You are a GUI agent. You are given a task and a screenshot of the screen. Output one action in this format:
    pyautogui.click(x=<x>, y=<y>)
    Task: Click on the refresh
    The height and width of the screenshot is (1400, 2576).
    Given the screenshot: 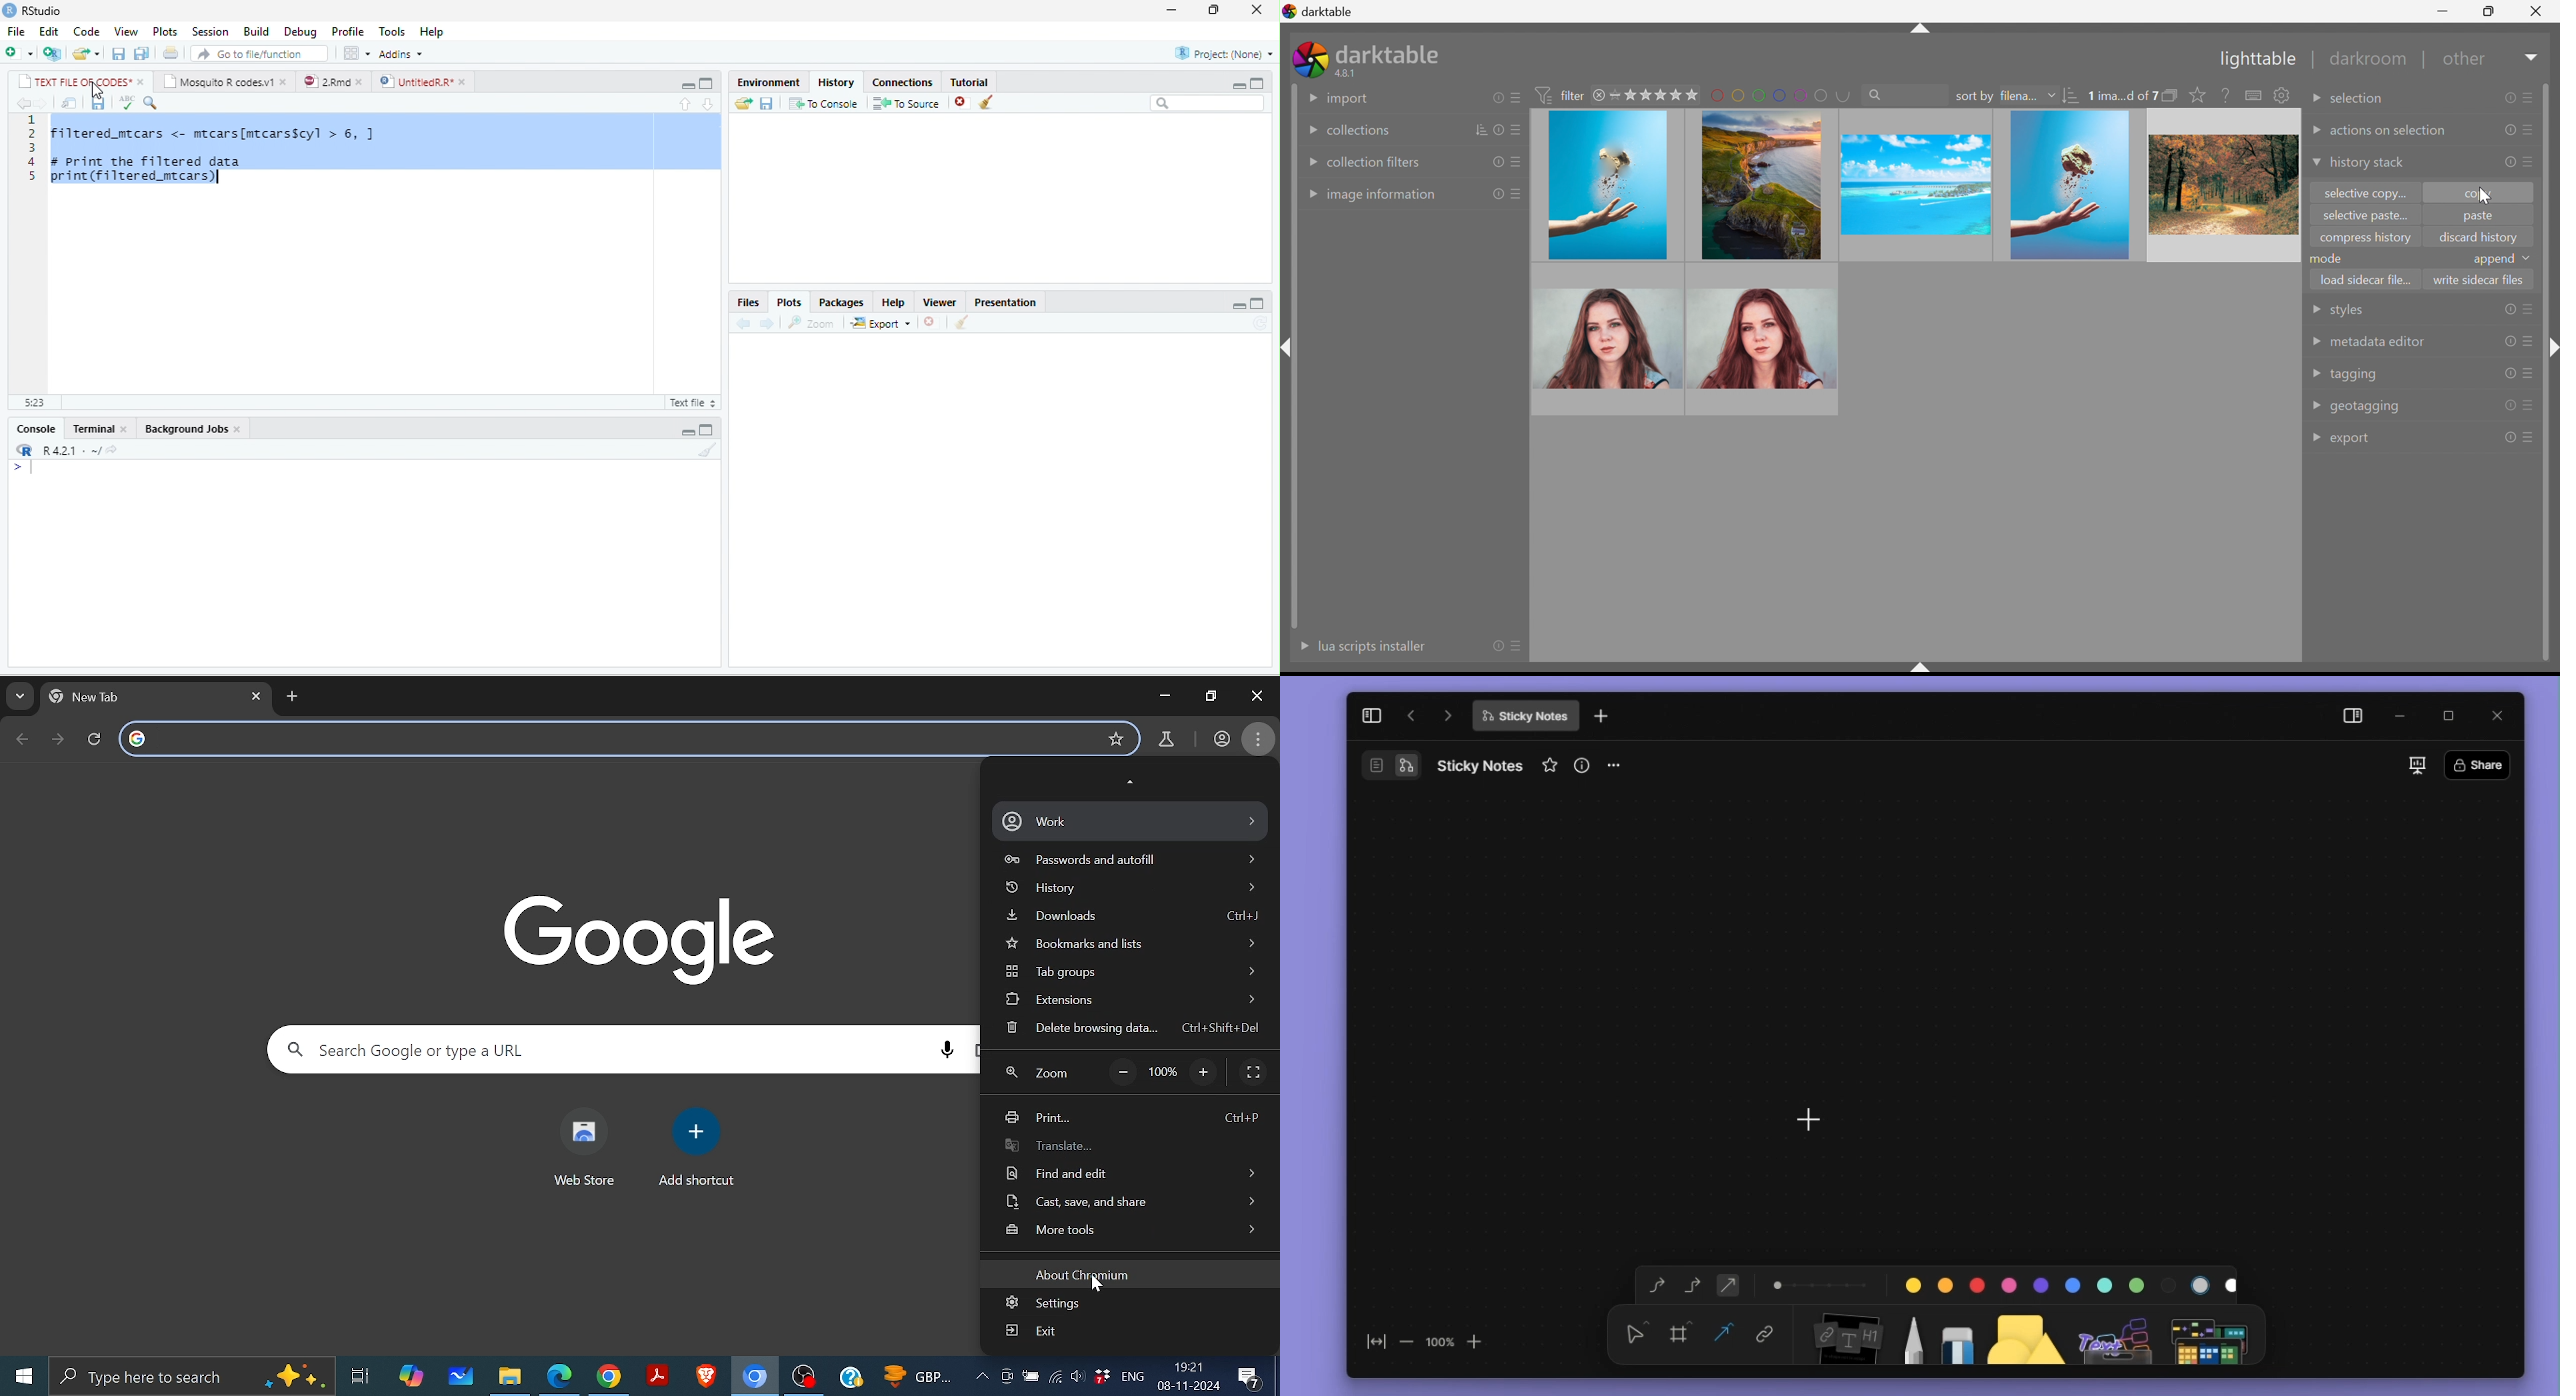 What is the action you would take?
    pyautogui.click(x=1260, y=323)
    